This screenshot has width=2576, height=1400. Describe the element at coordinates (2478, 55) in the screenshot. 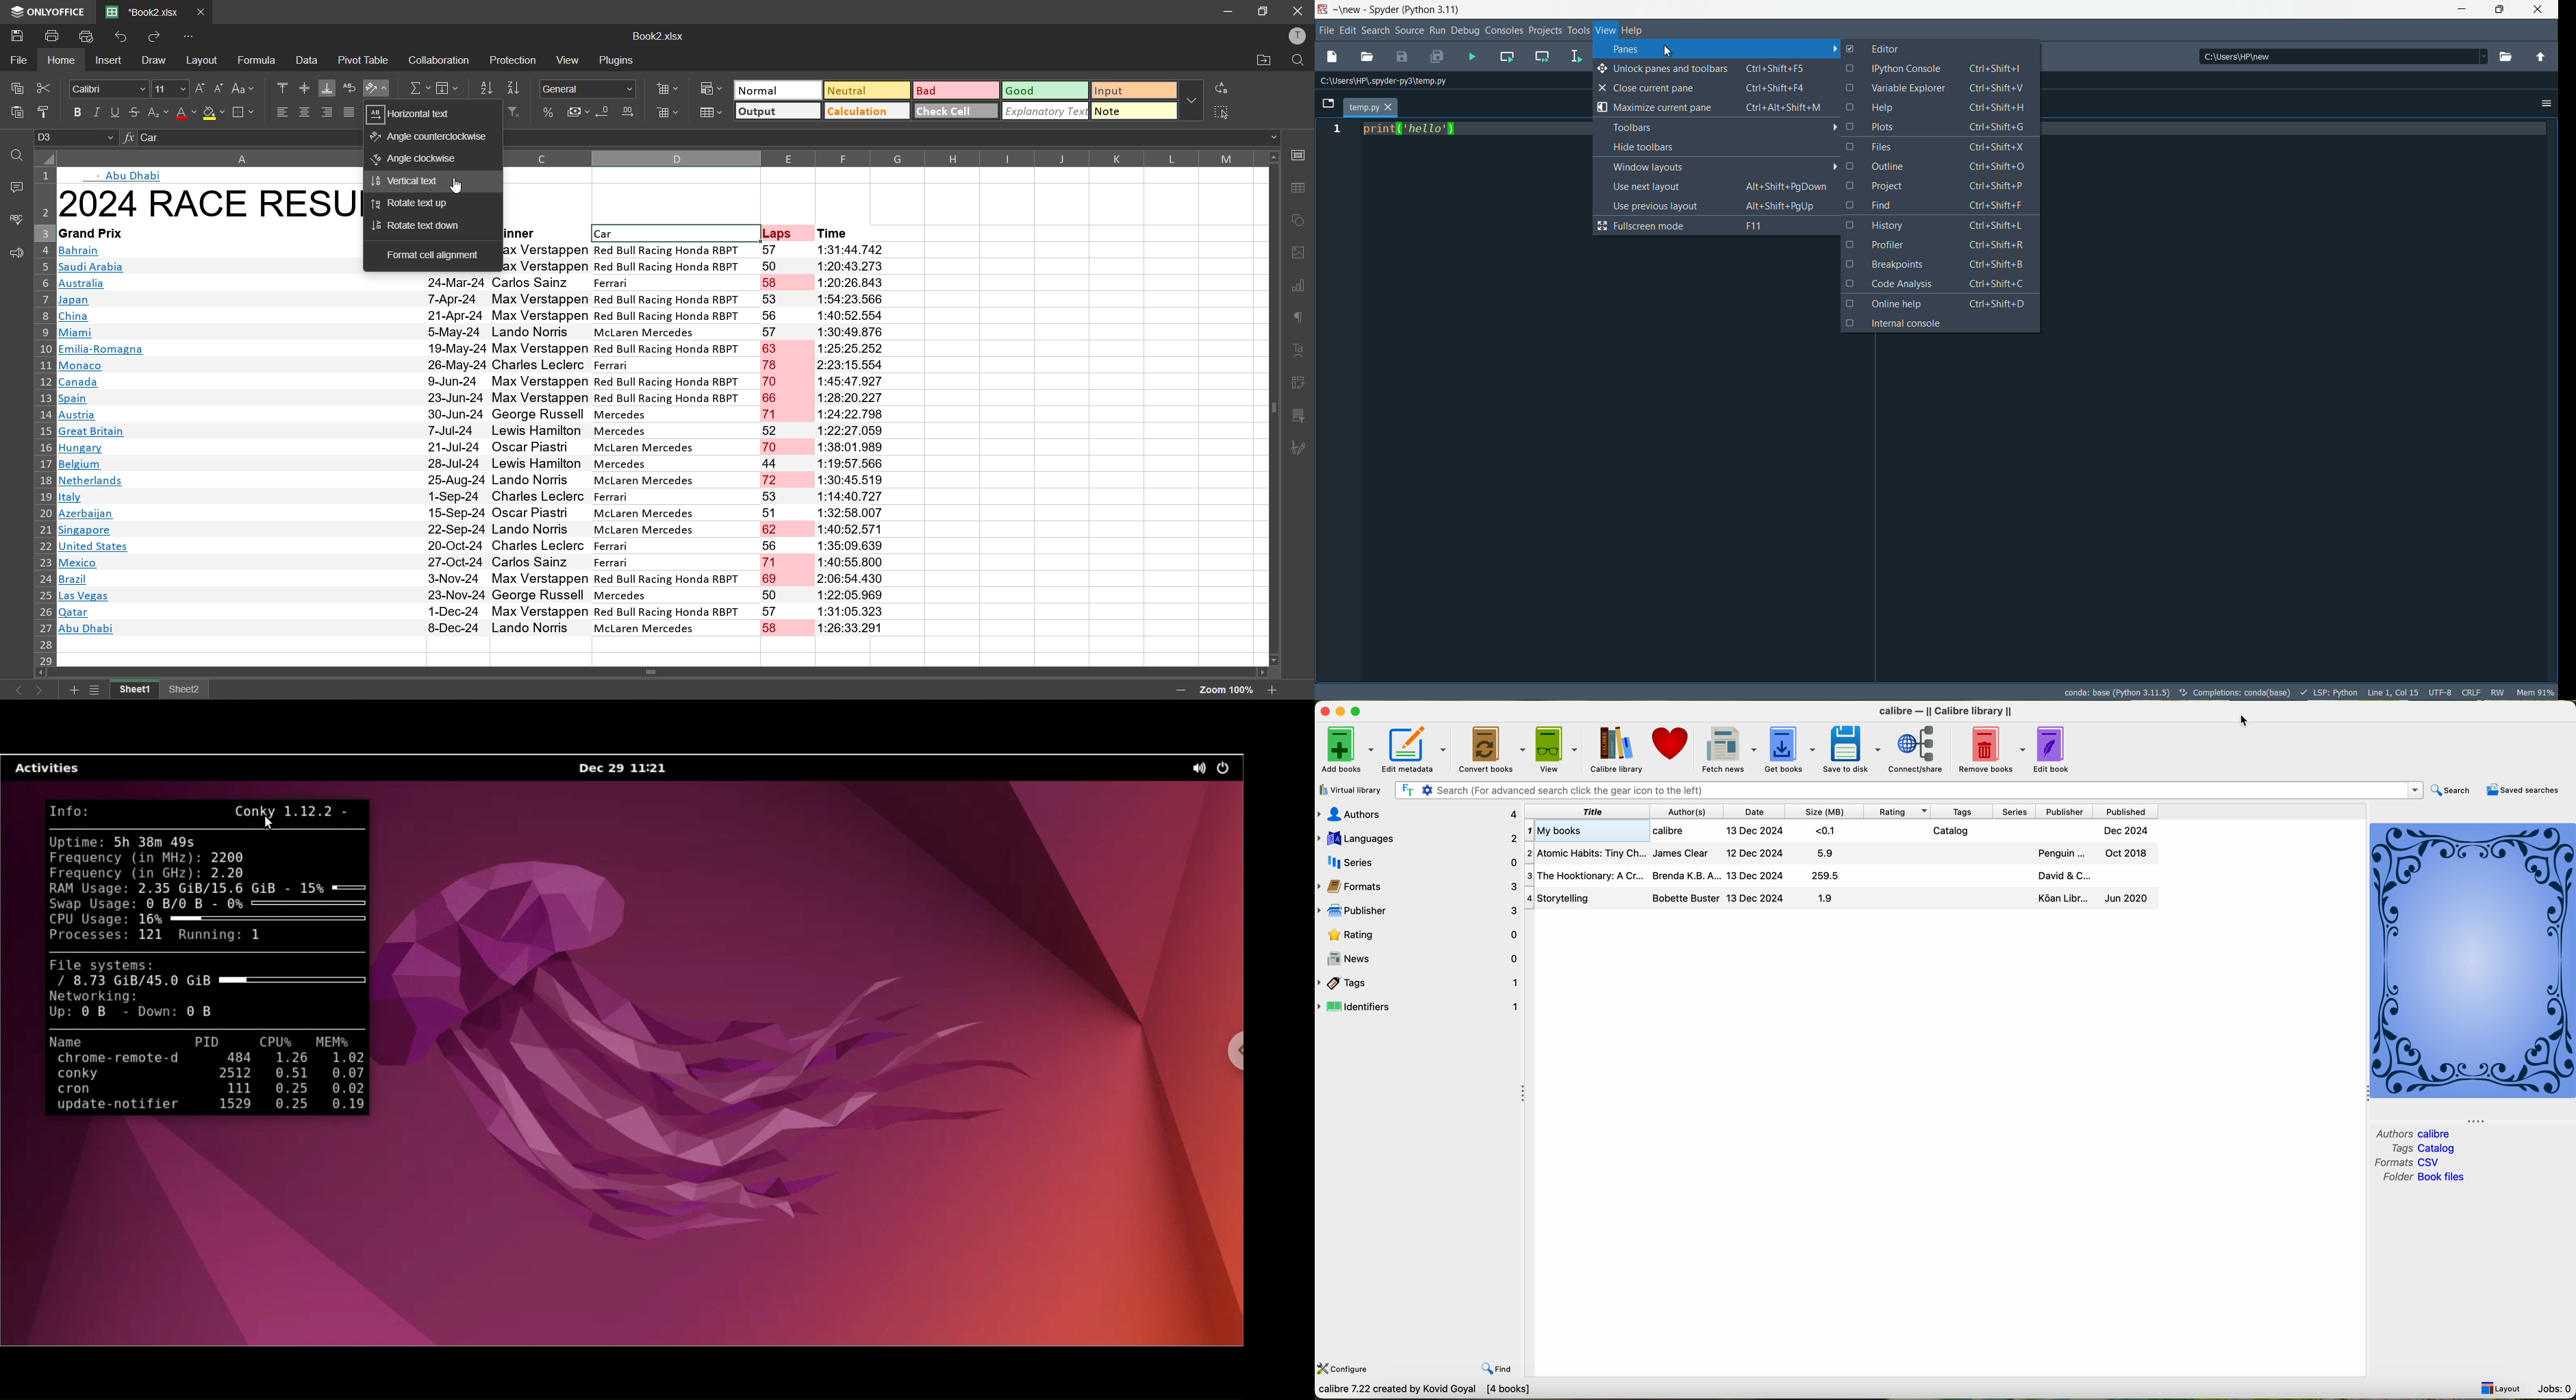

I see `dropdown` at that location.